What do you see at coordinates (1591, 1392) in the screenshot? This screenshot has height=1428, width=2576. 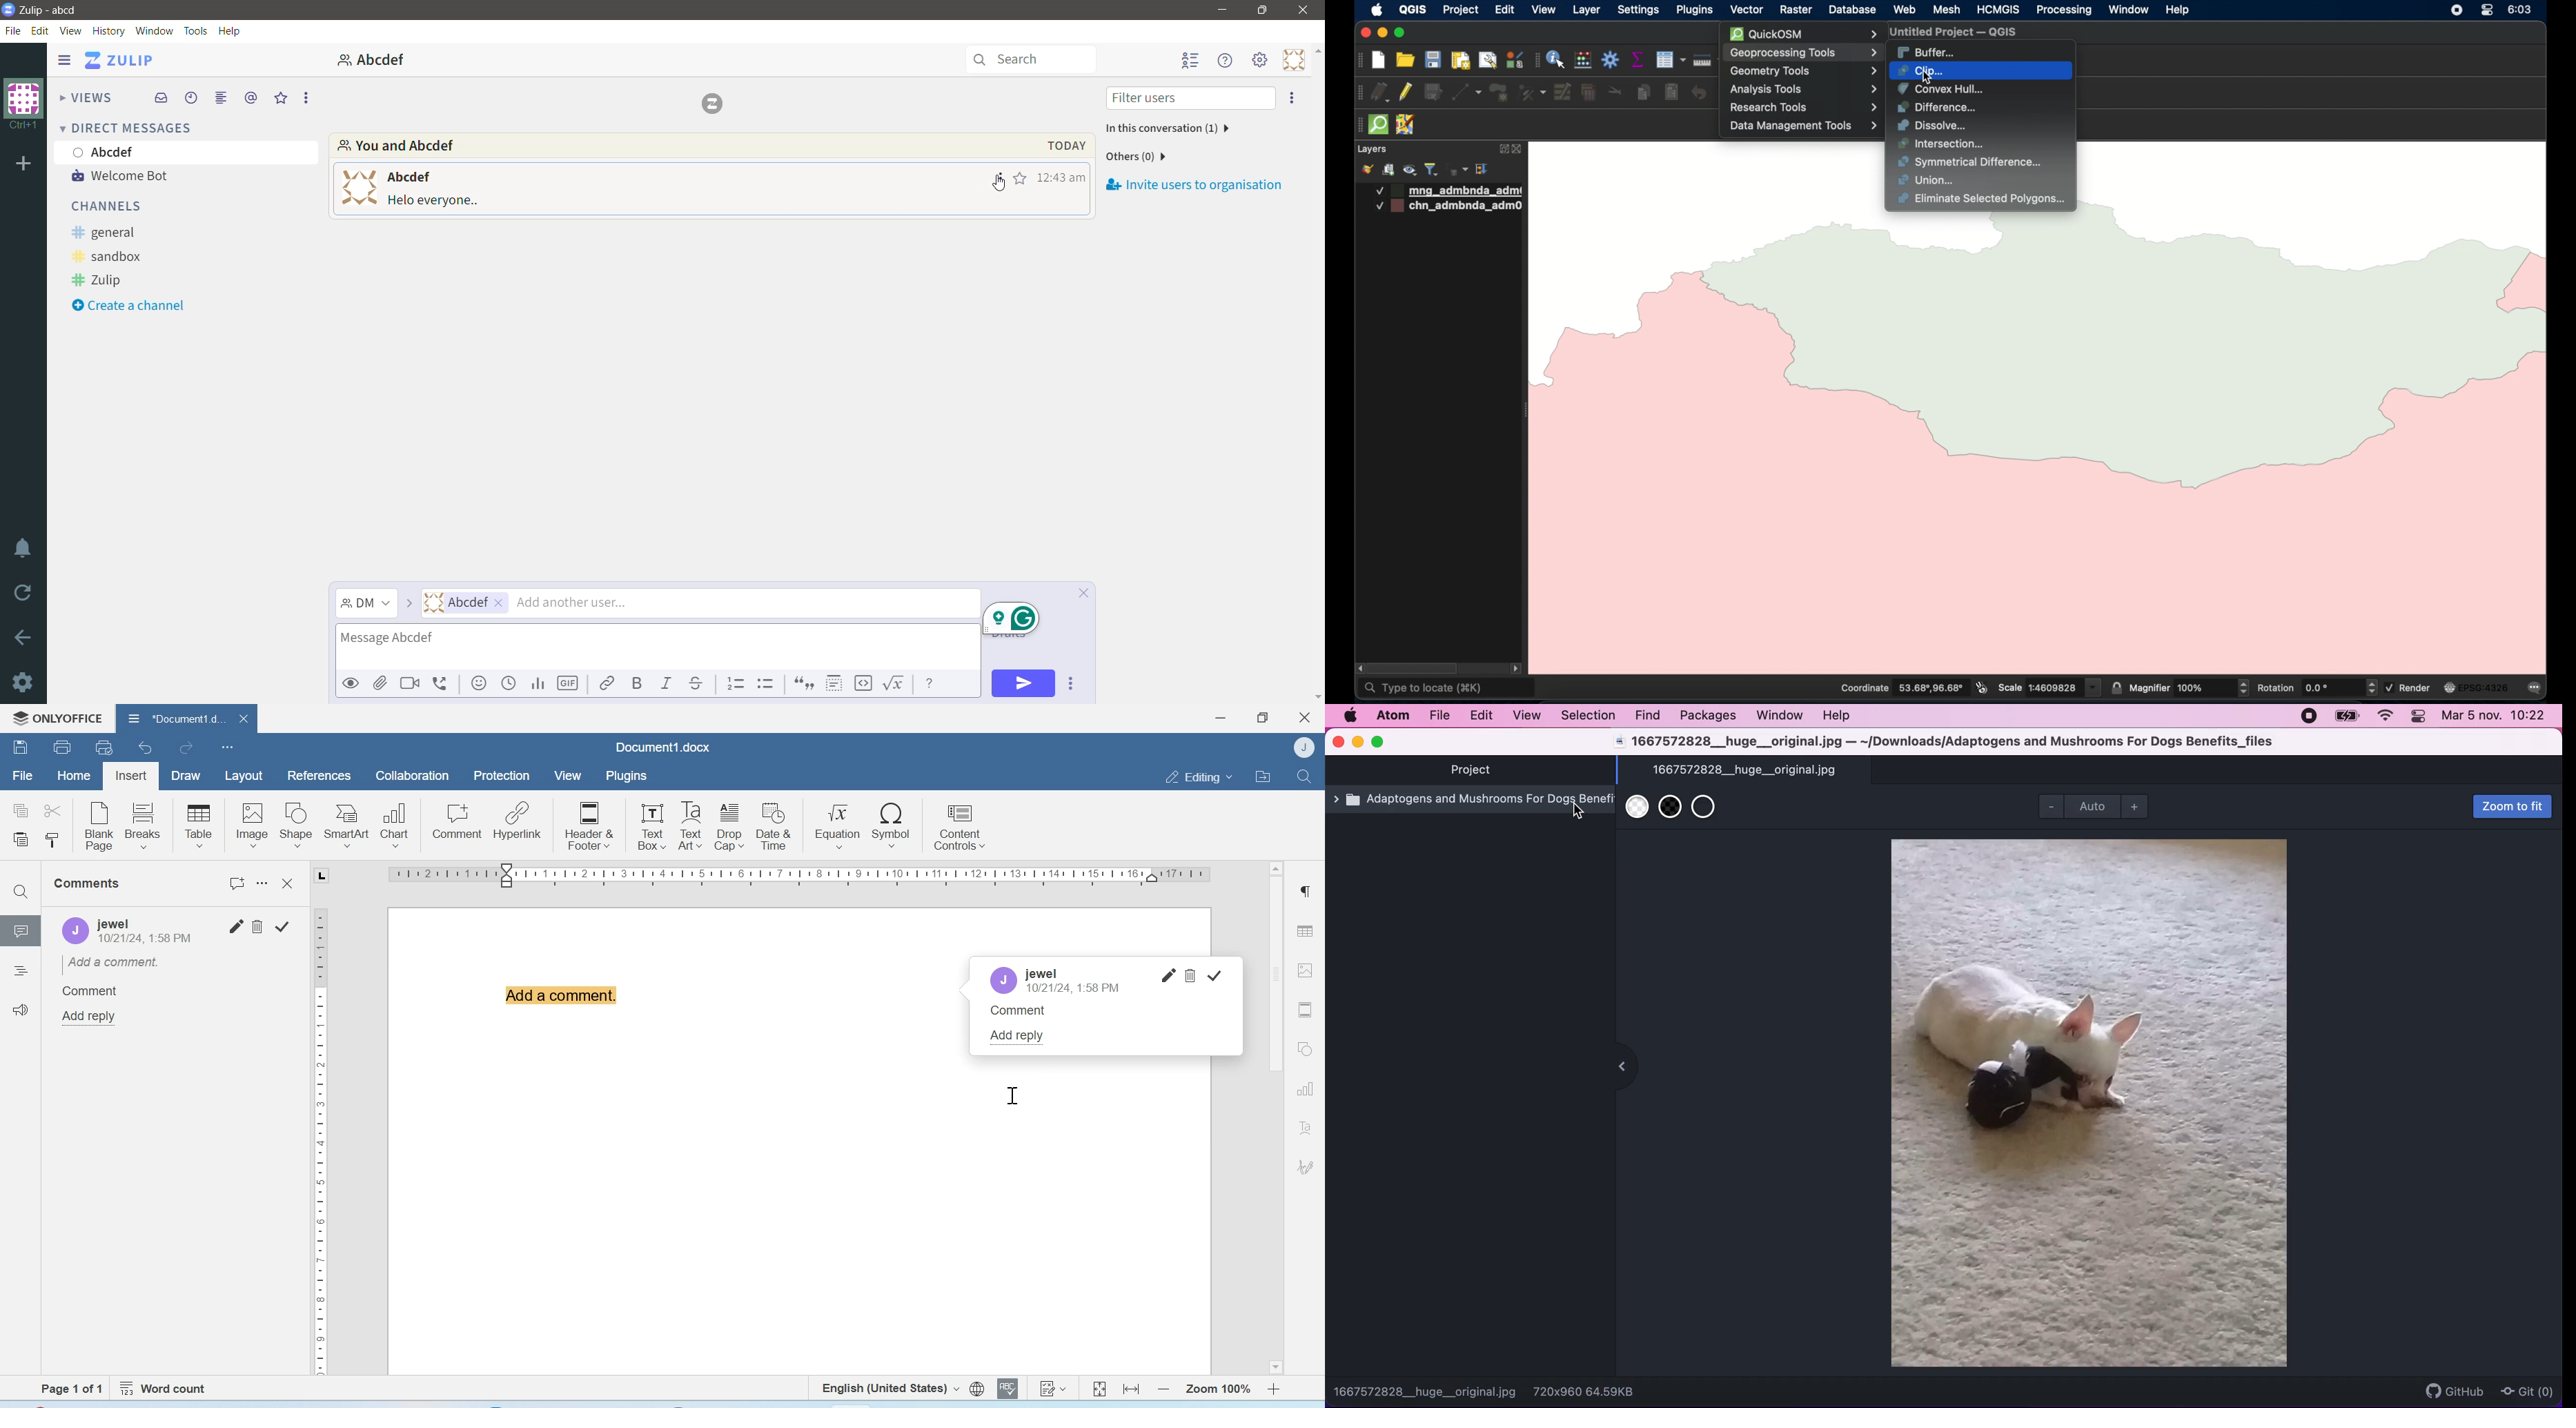 I see `720x960 64.59KB` at bounding box center [1591, 1392].